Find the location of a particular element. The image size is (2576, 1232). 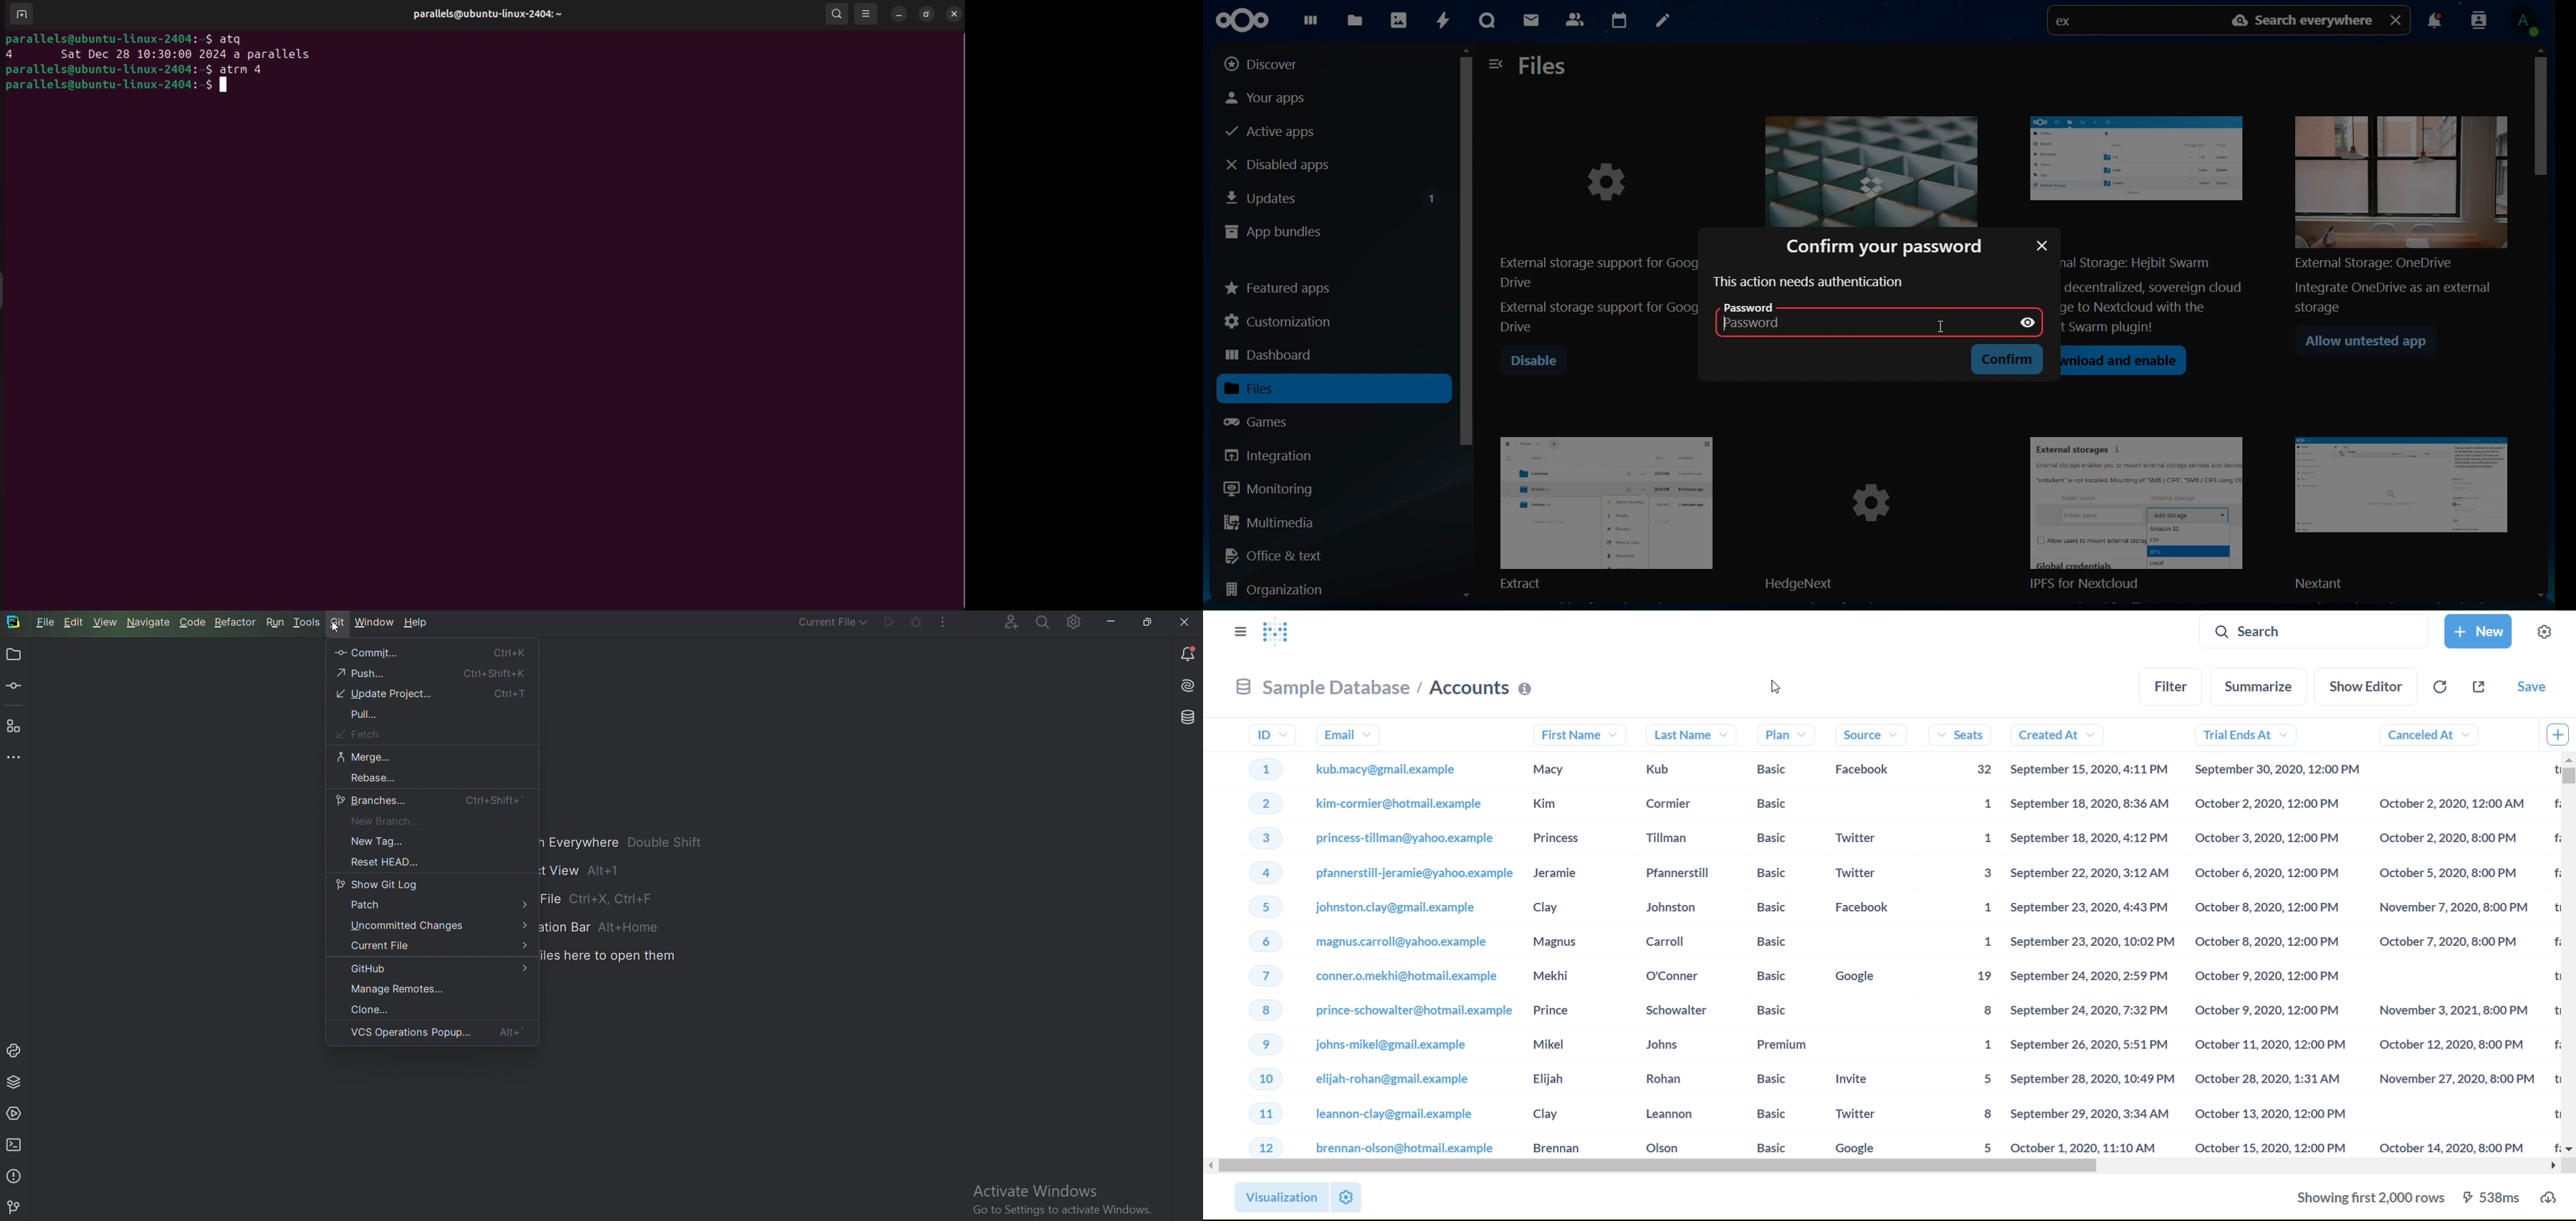

your apps is located at coordinates (1280, 97).